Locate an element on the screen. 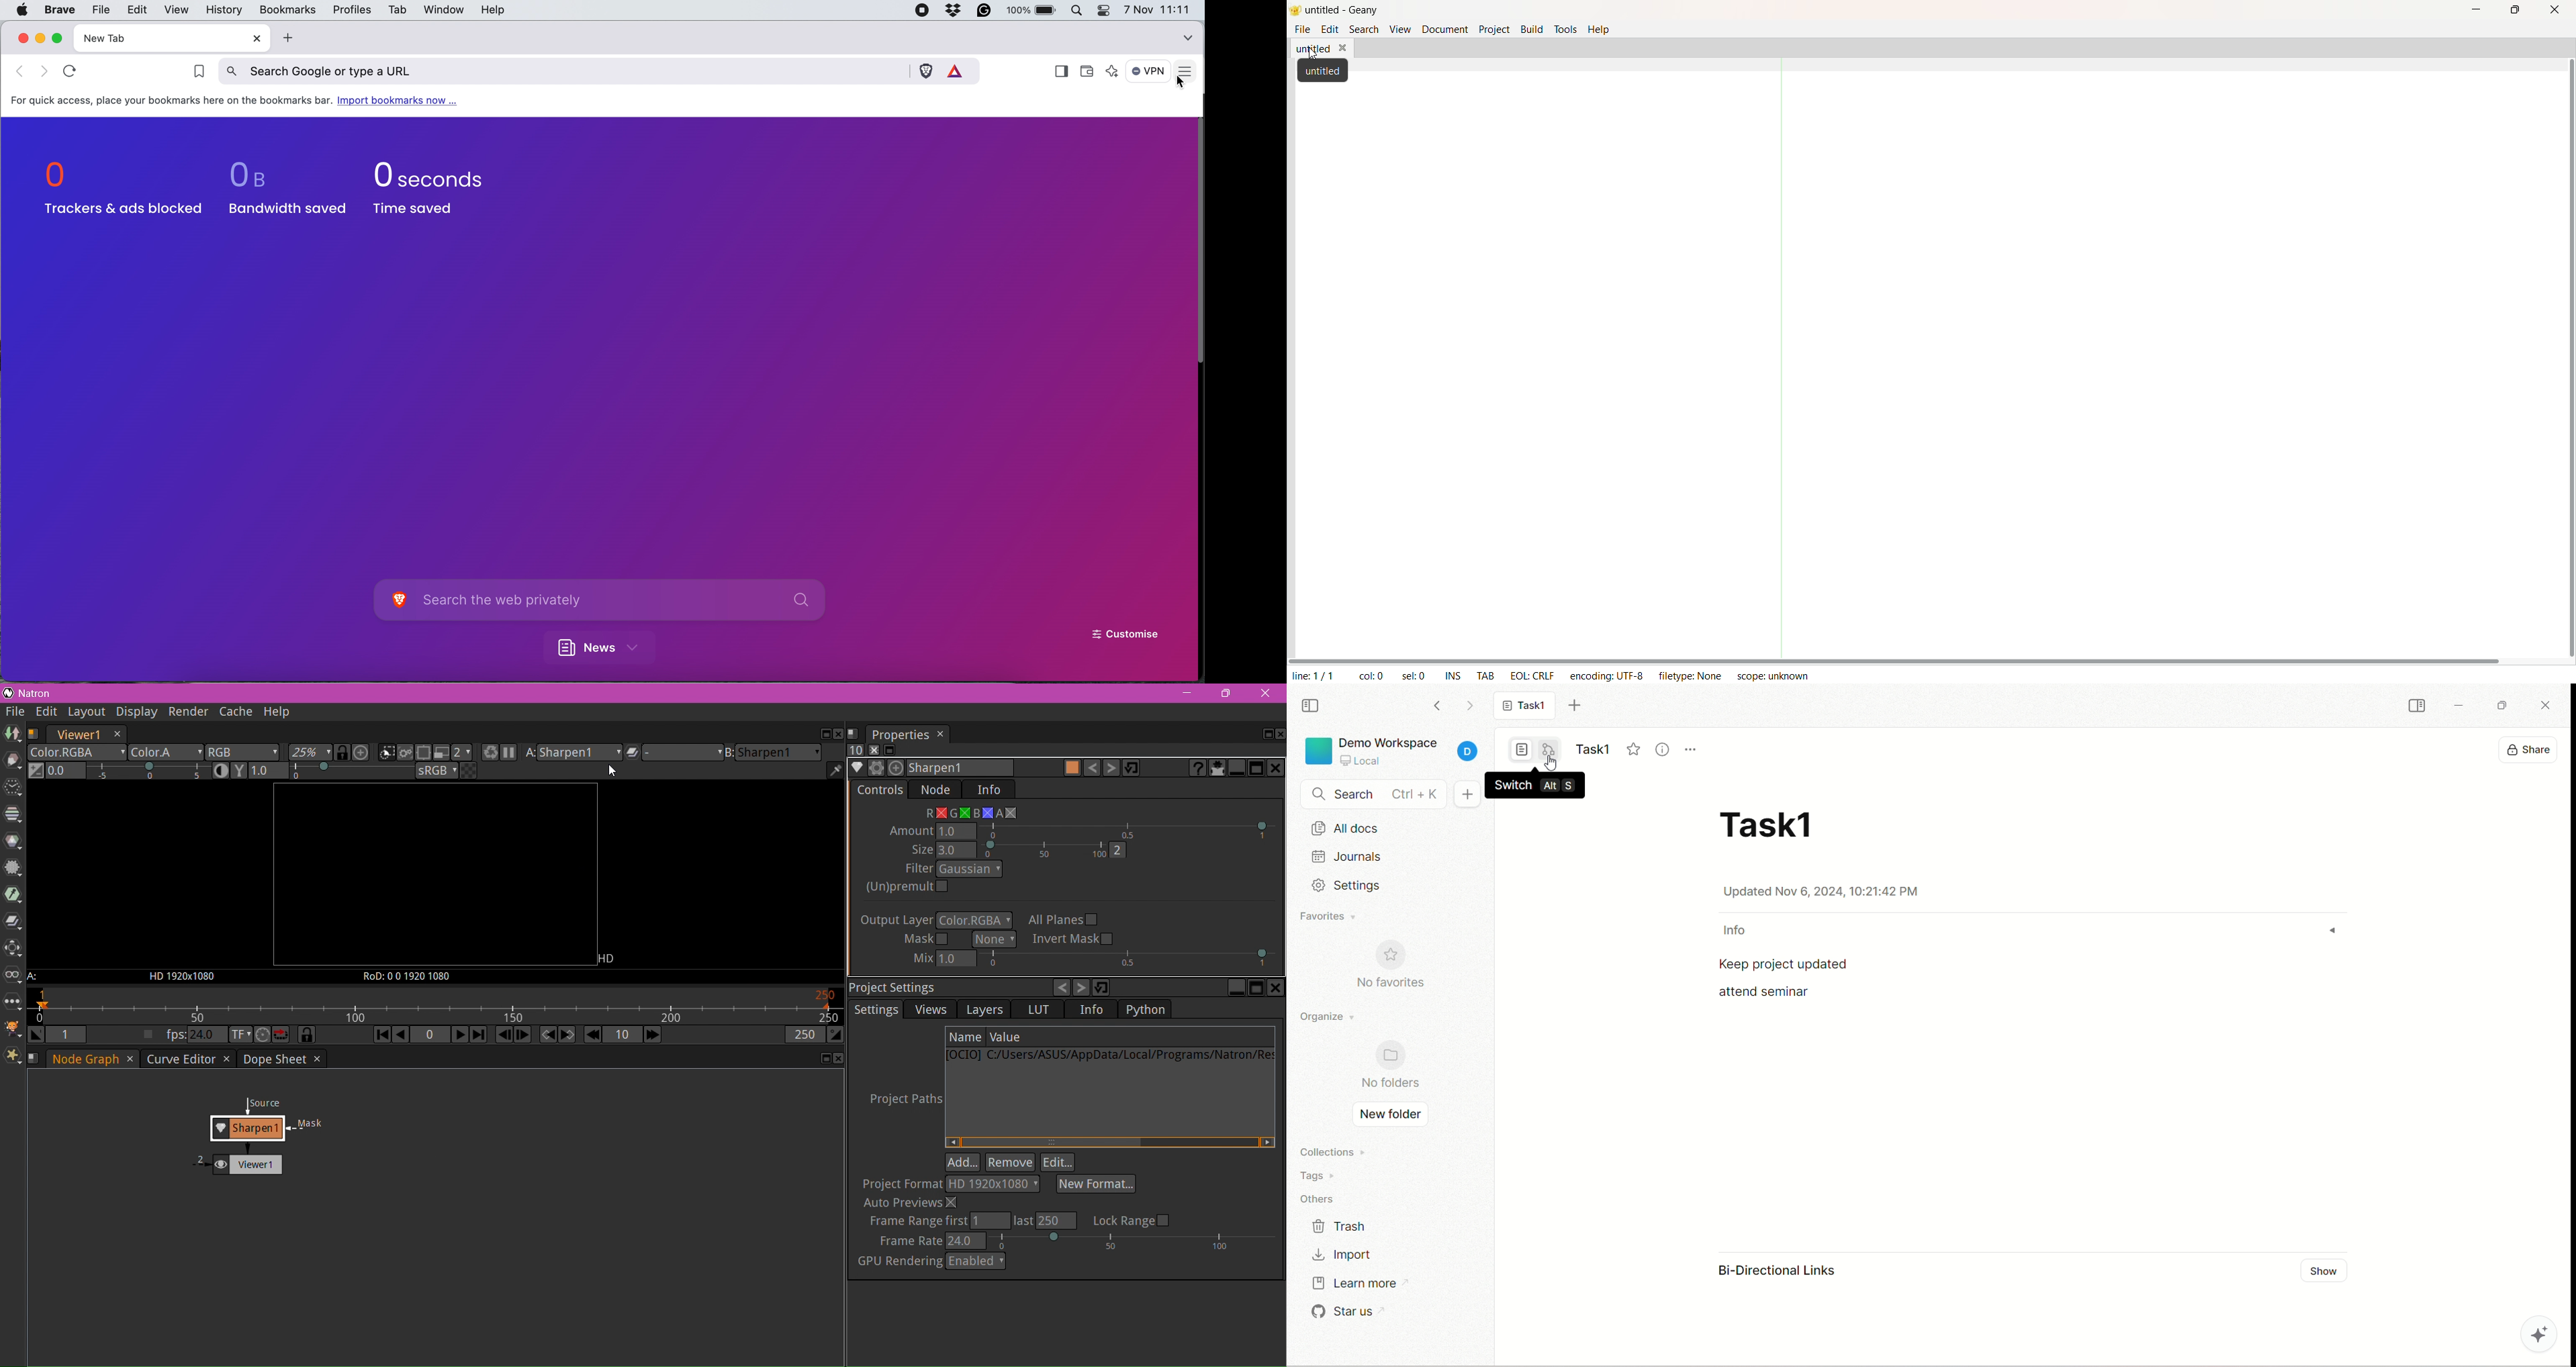 This screenshot has height=1372, width=2576. more options is located at coordinates (1694, 752).